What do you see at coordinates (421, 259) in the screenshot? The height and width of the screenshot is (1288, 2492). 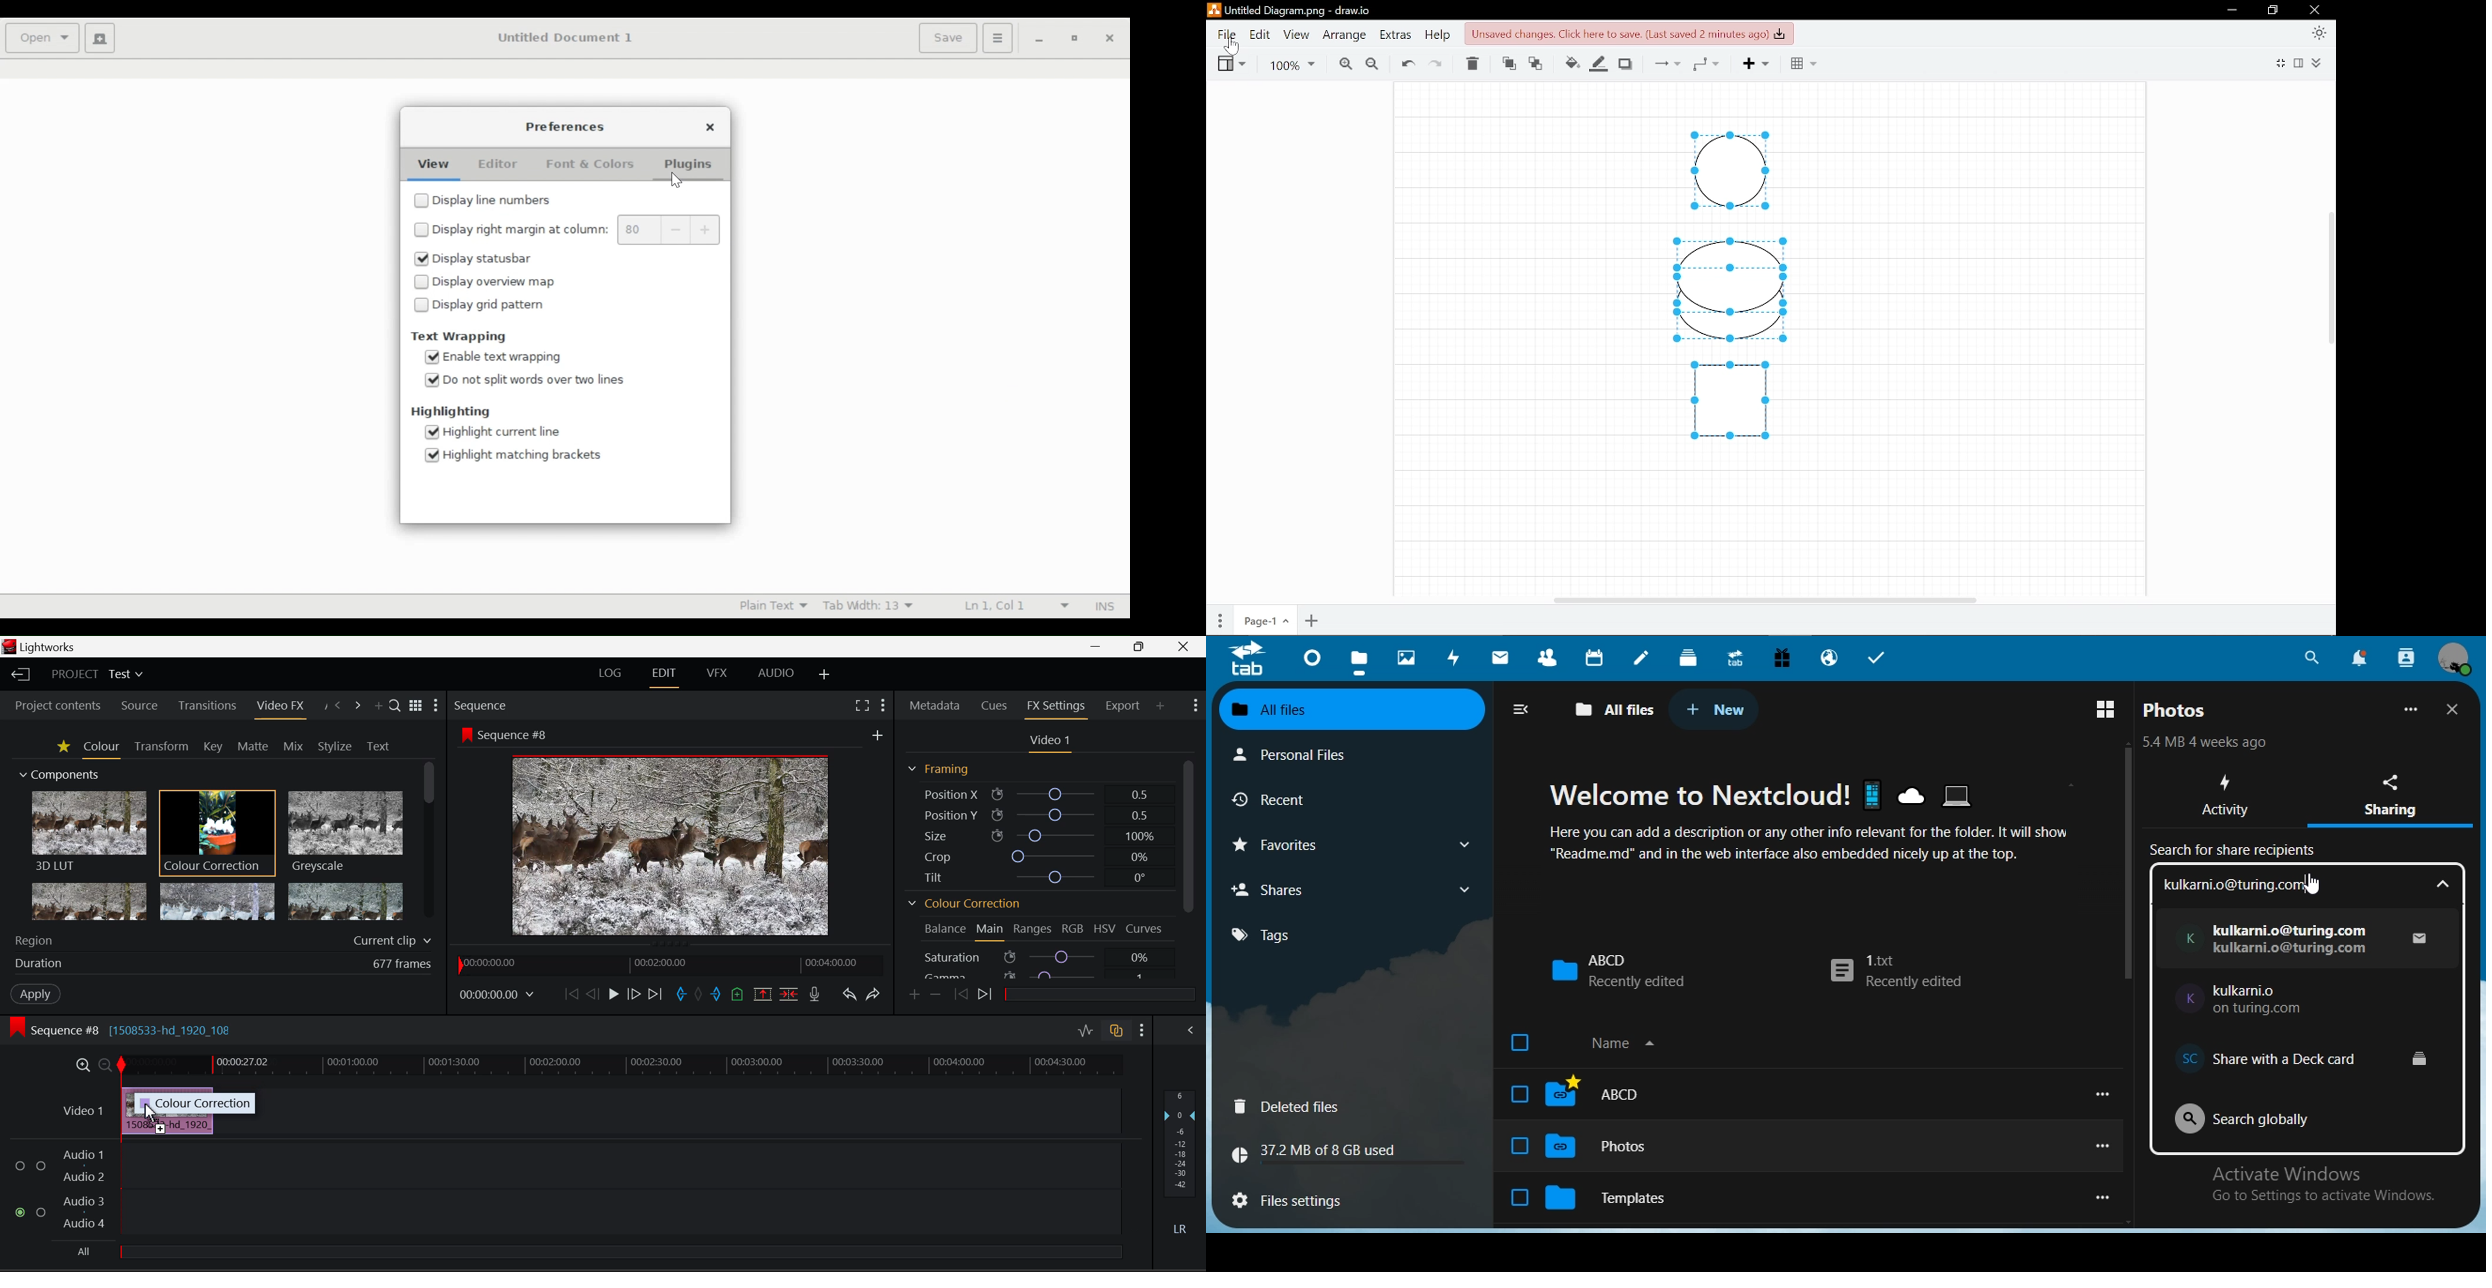 I see `Selected` at bounding box center [421, 259].